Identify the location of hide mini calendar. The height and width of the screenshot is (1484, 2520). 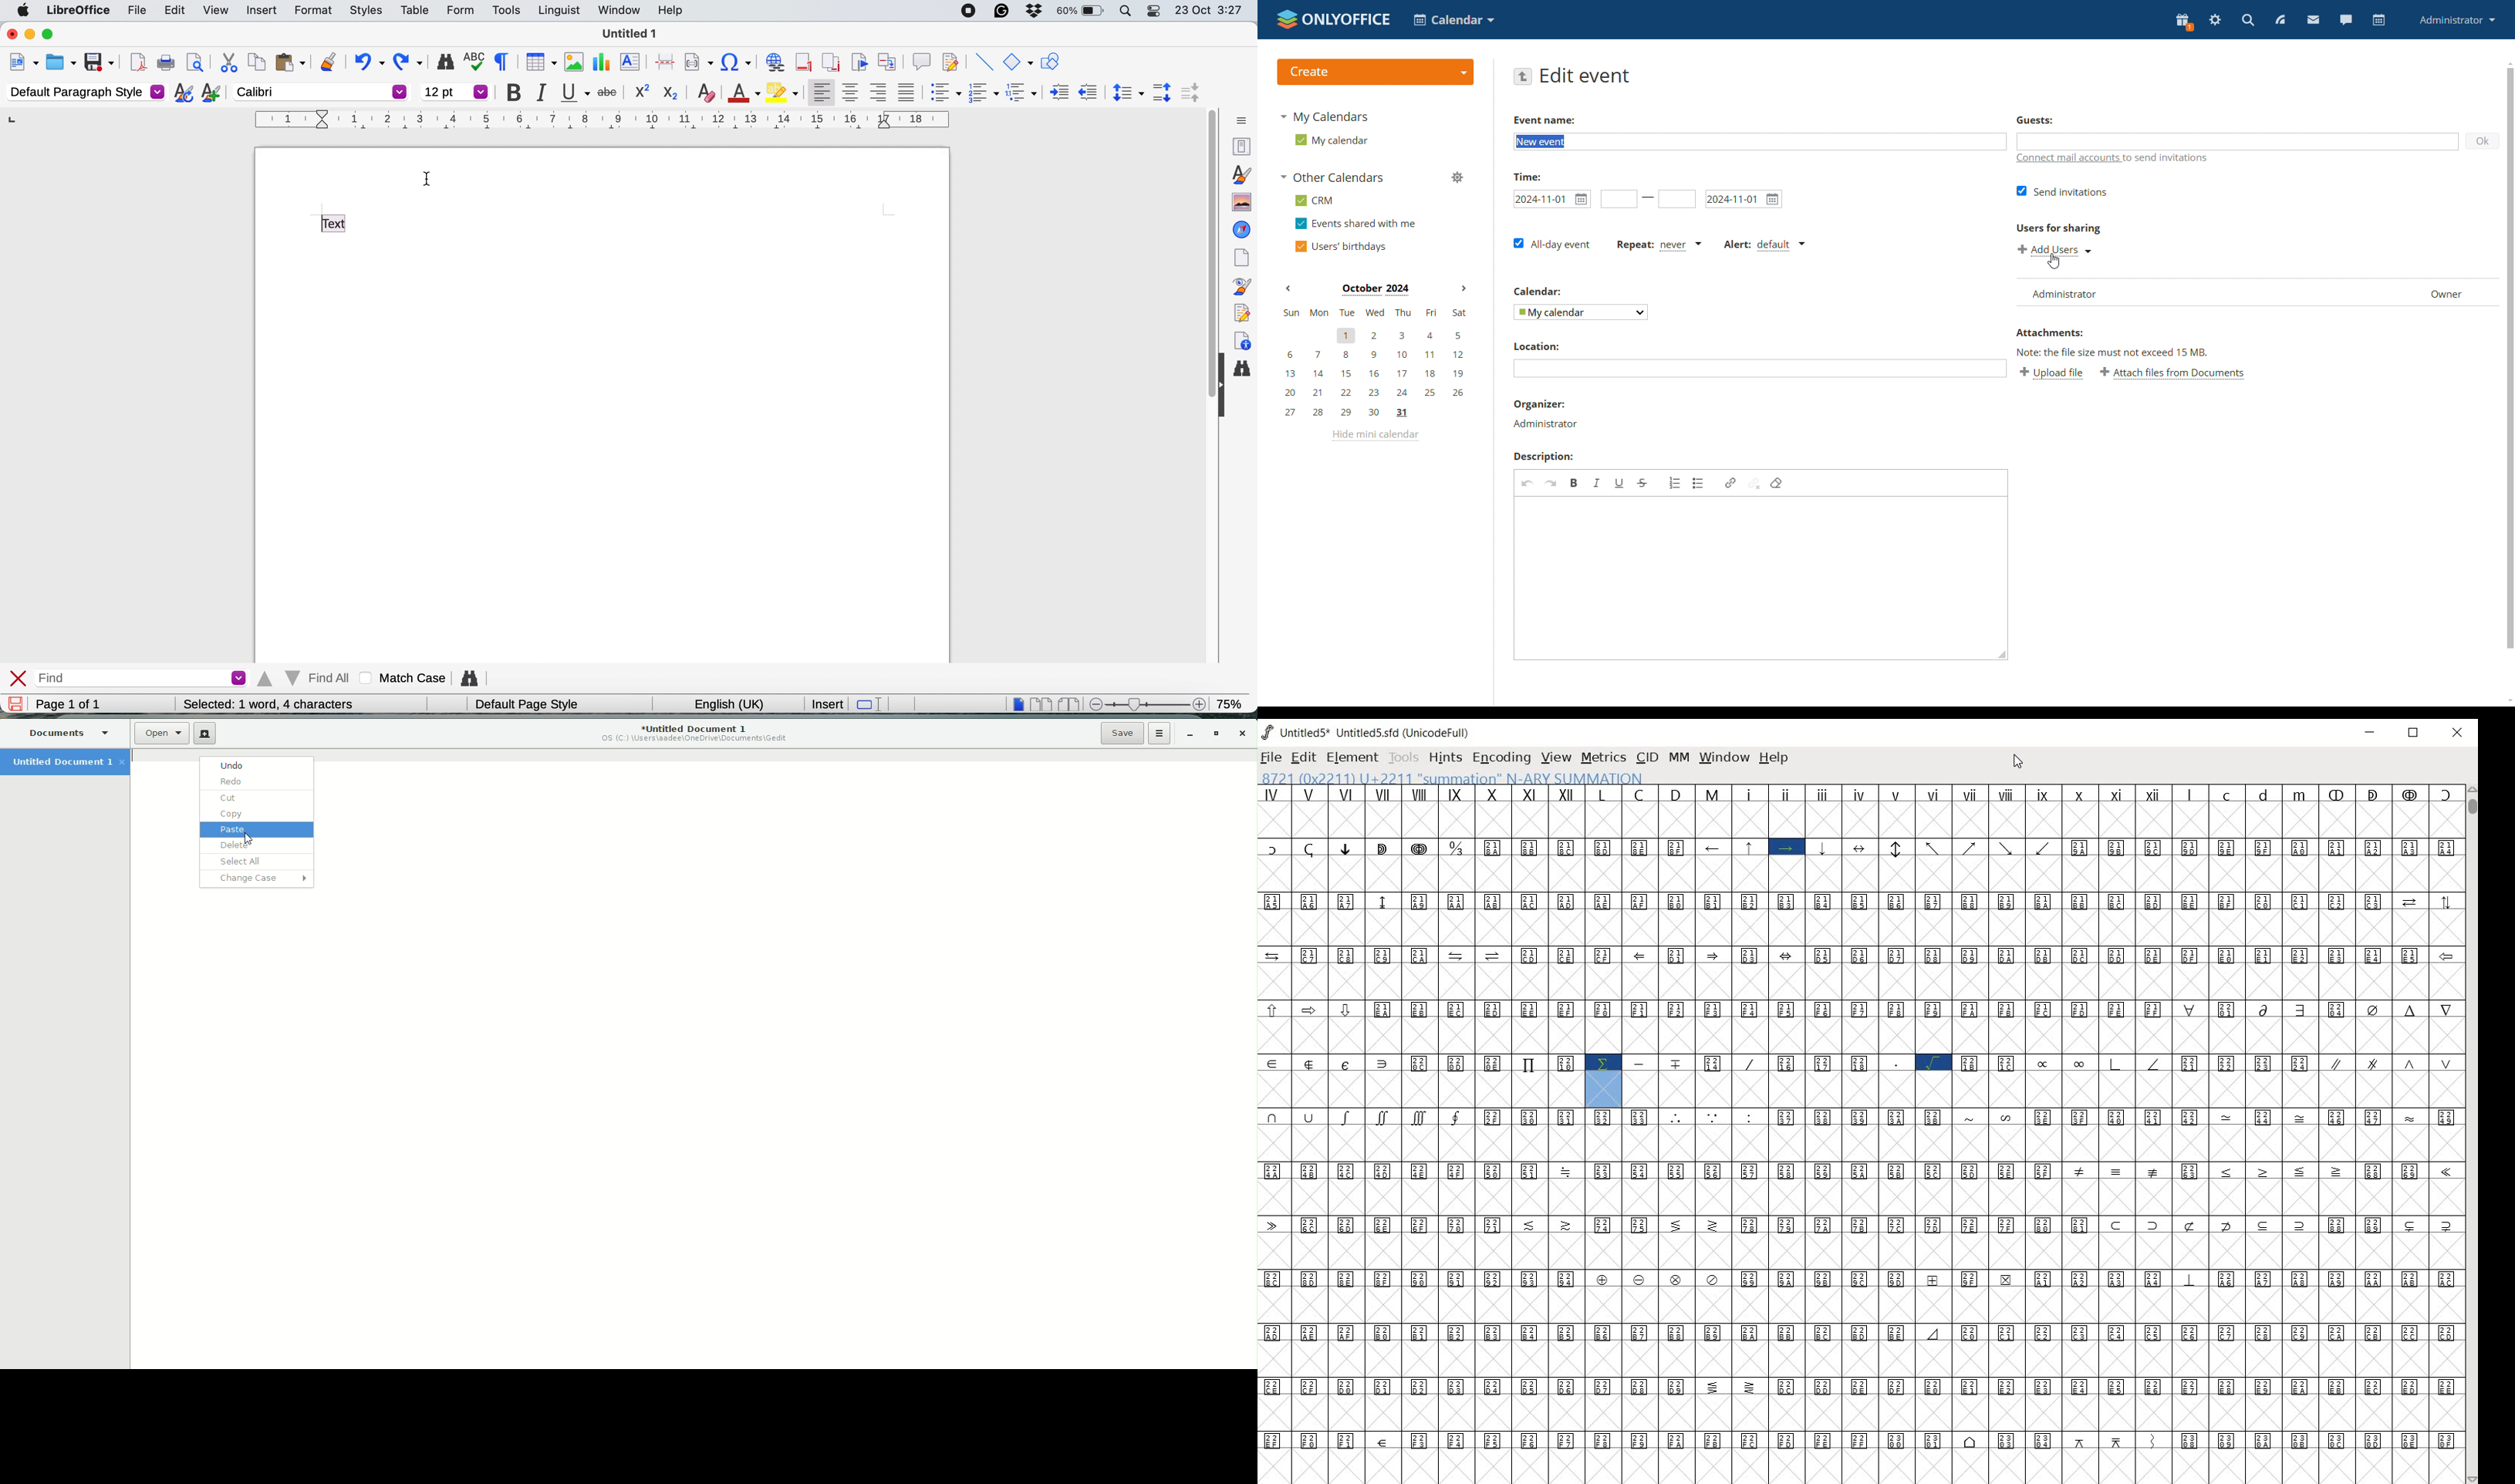
(1377, 437).